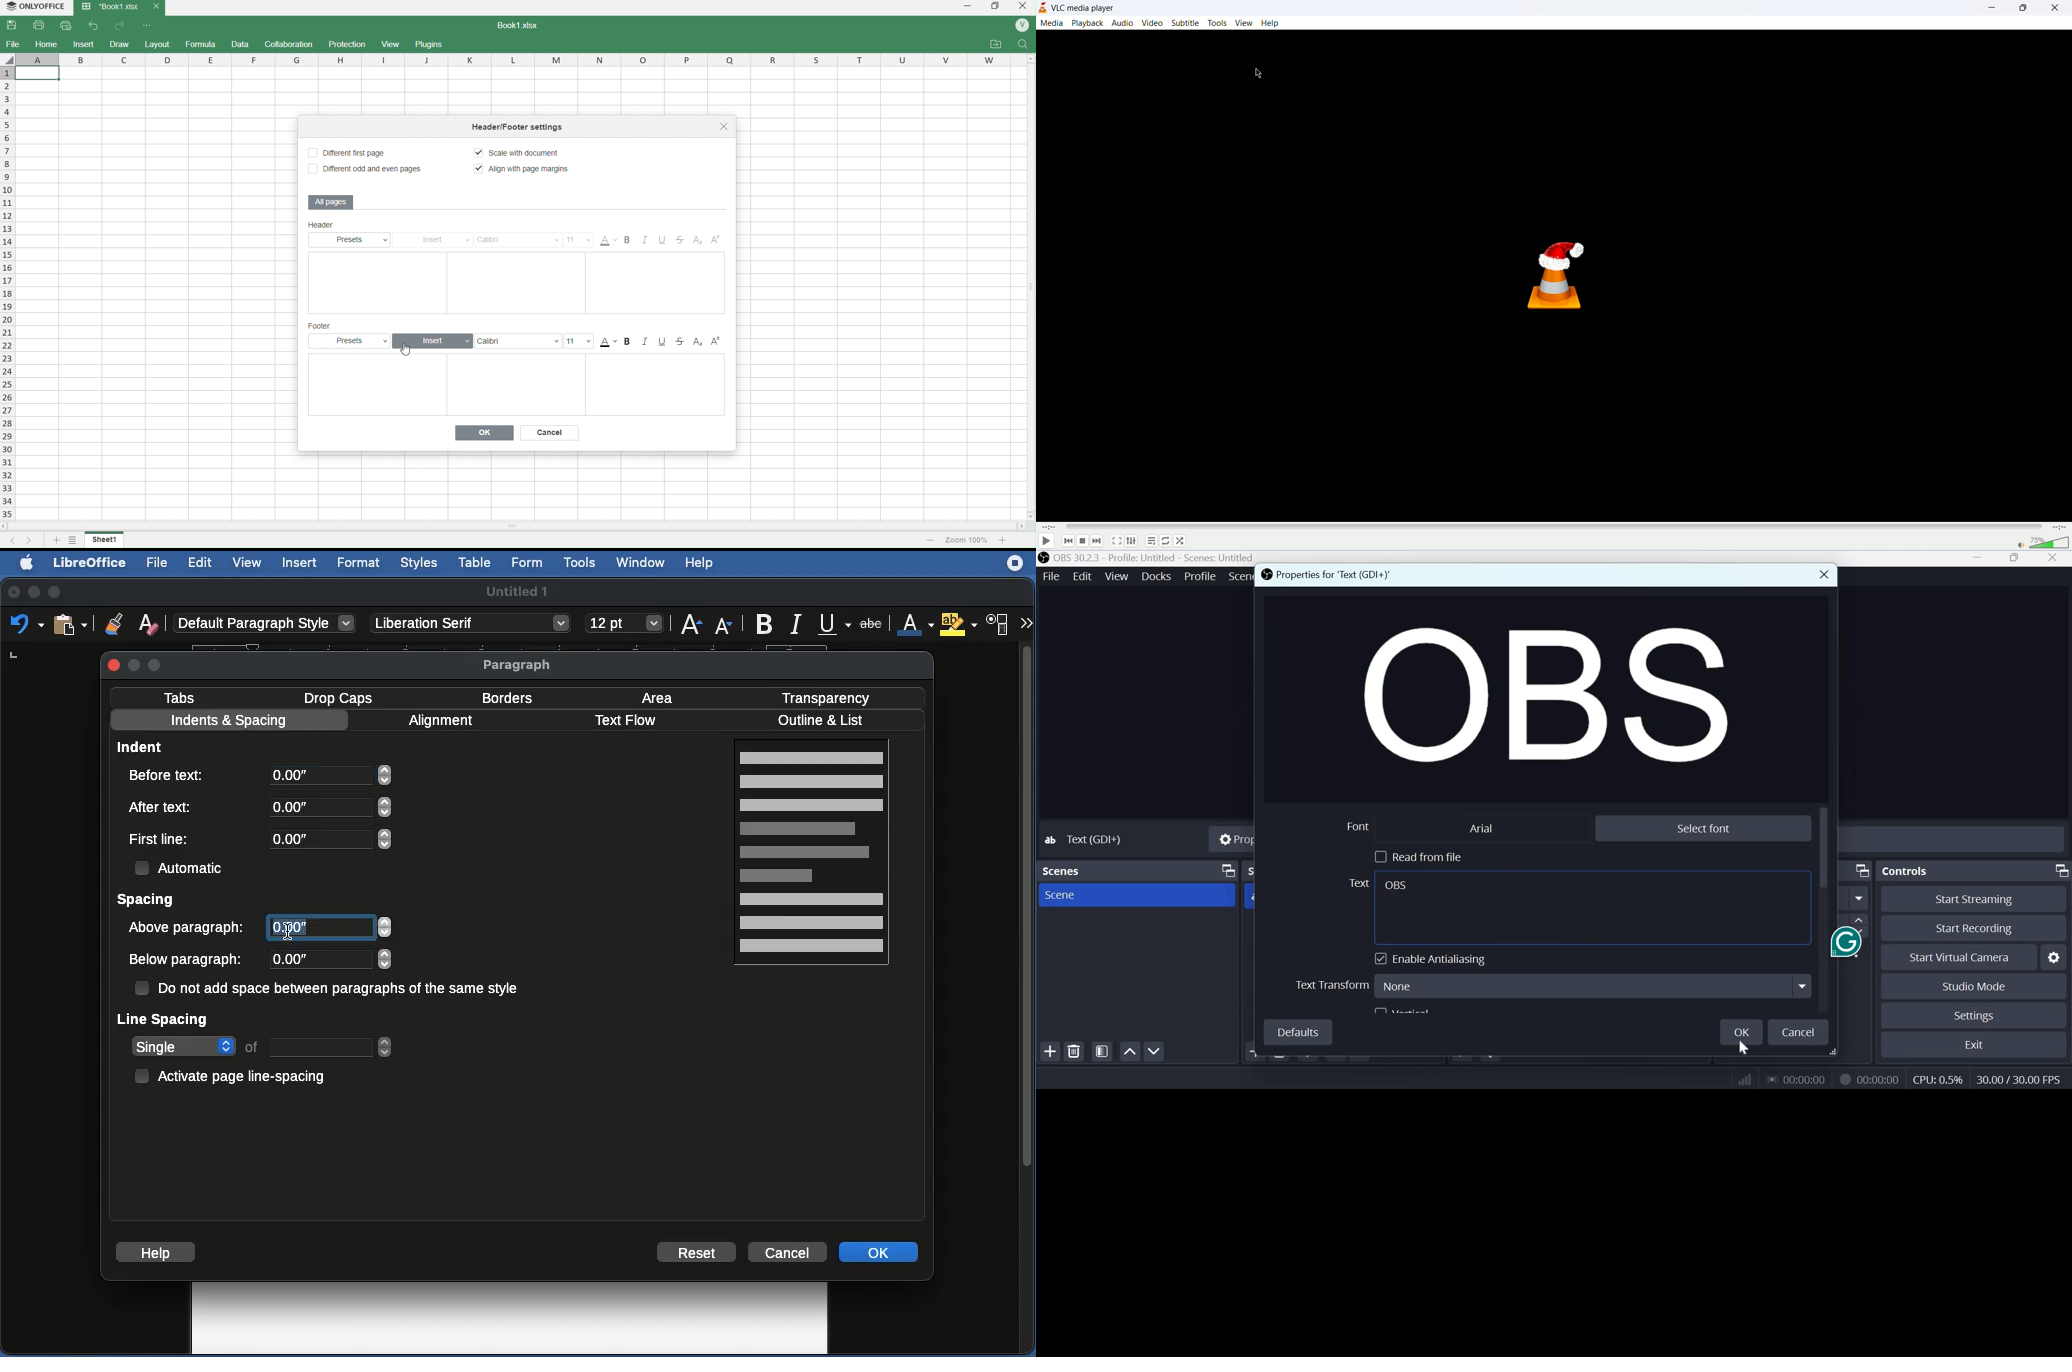 Image resolution: width=2072 pixels, height=1372 pixels. What do you see at coordinates (1226, 872) in the screenshot?
I see `Dock options` at bounding box center [1226, 872].